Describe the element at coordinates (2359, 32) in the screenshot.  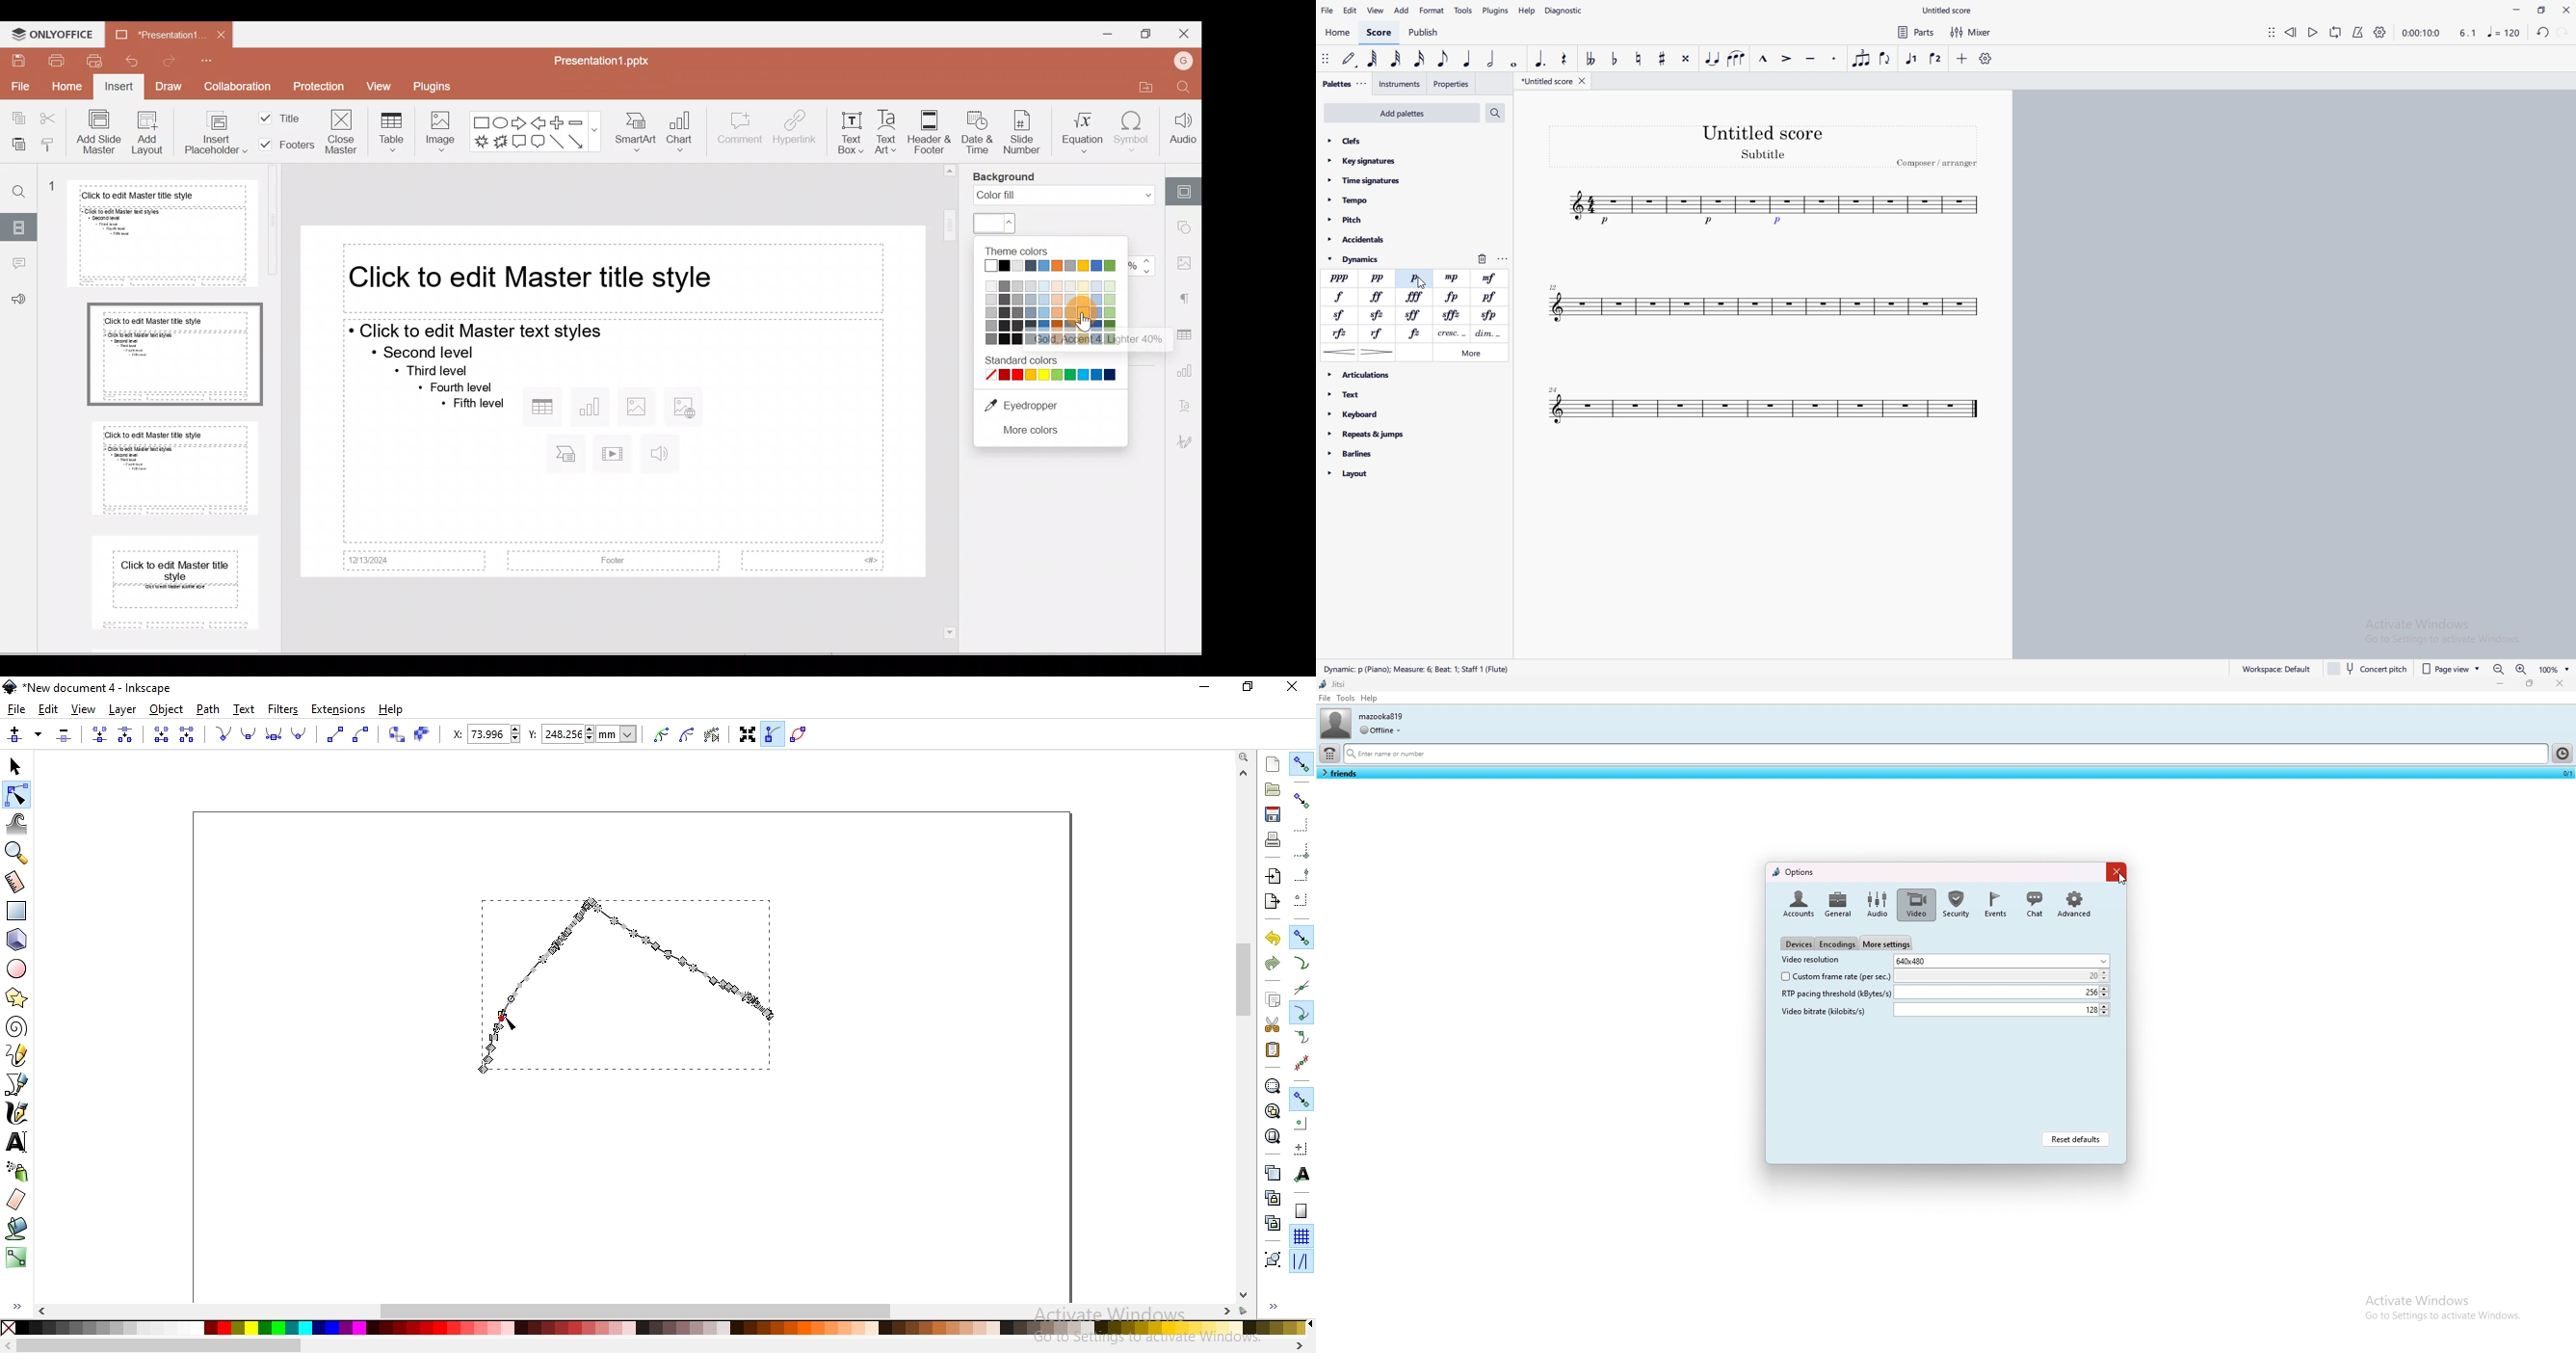
I see `metronome` at that location.